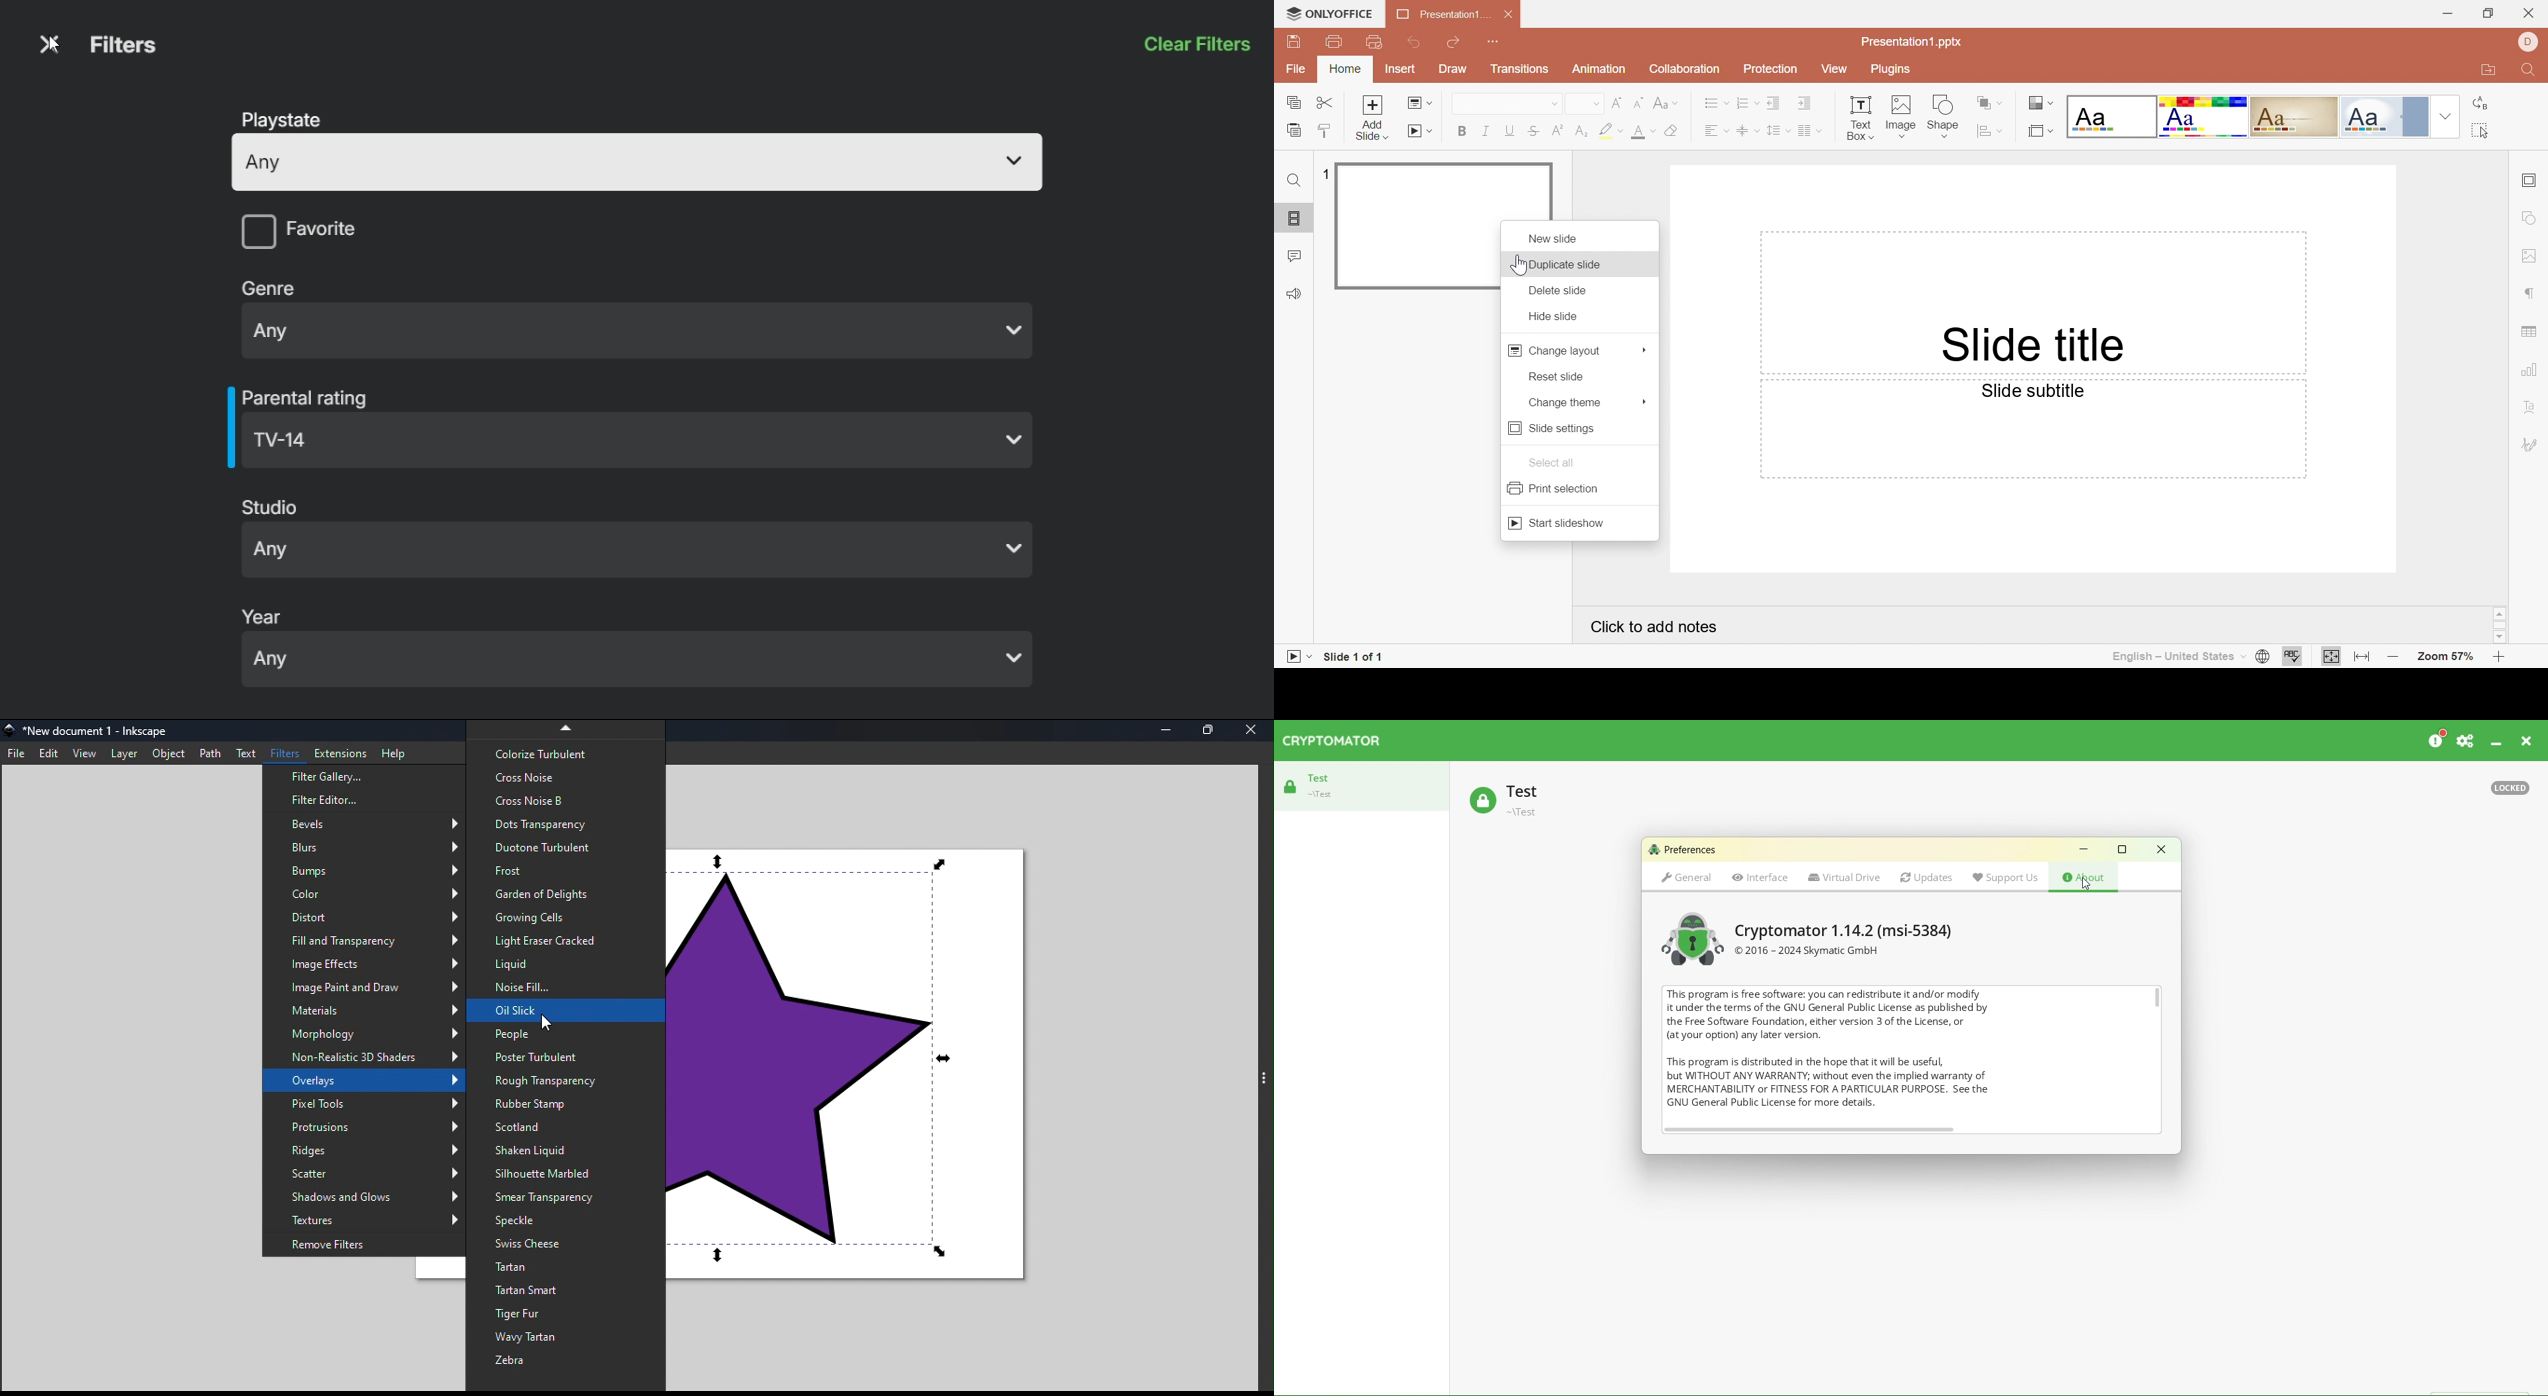 This screenshot has height=1400, width=2548. Describe the element at coordinates (1555, 104) in the screenshot. I see `Drop Down` at that location.